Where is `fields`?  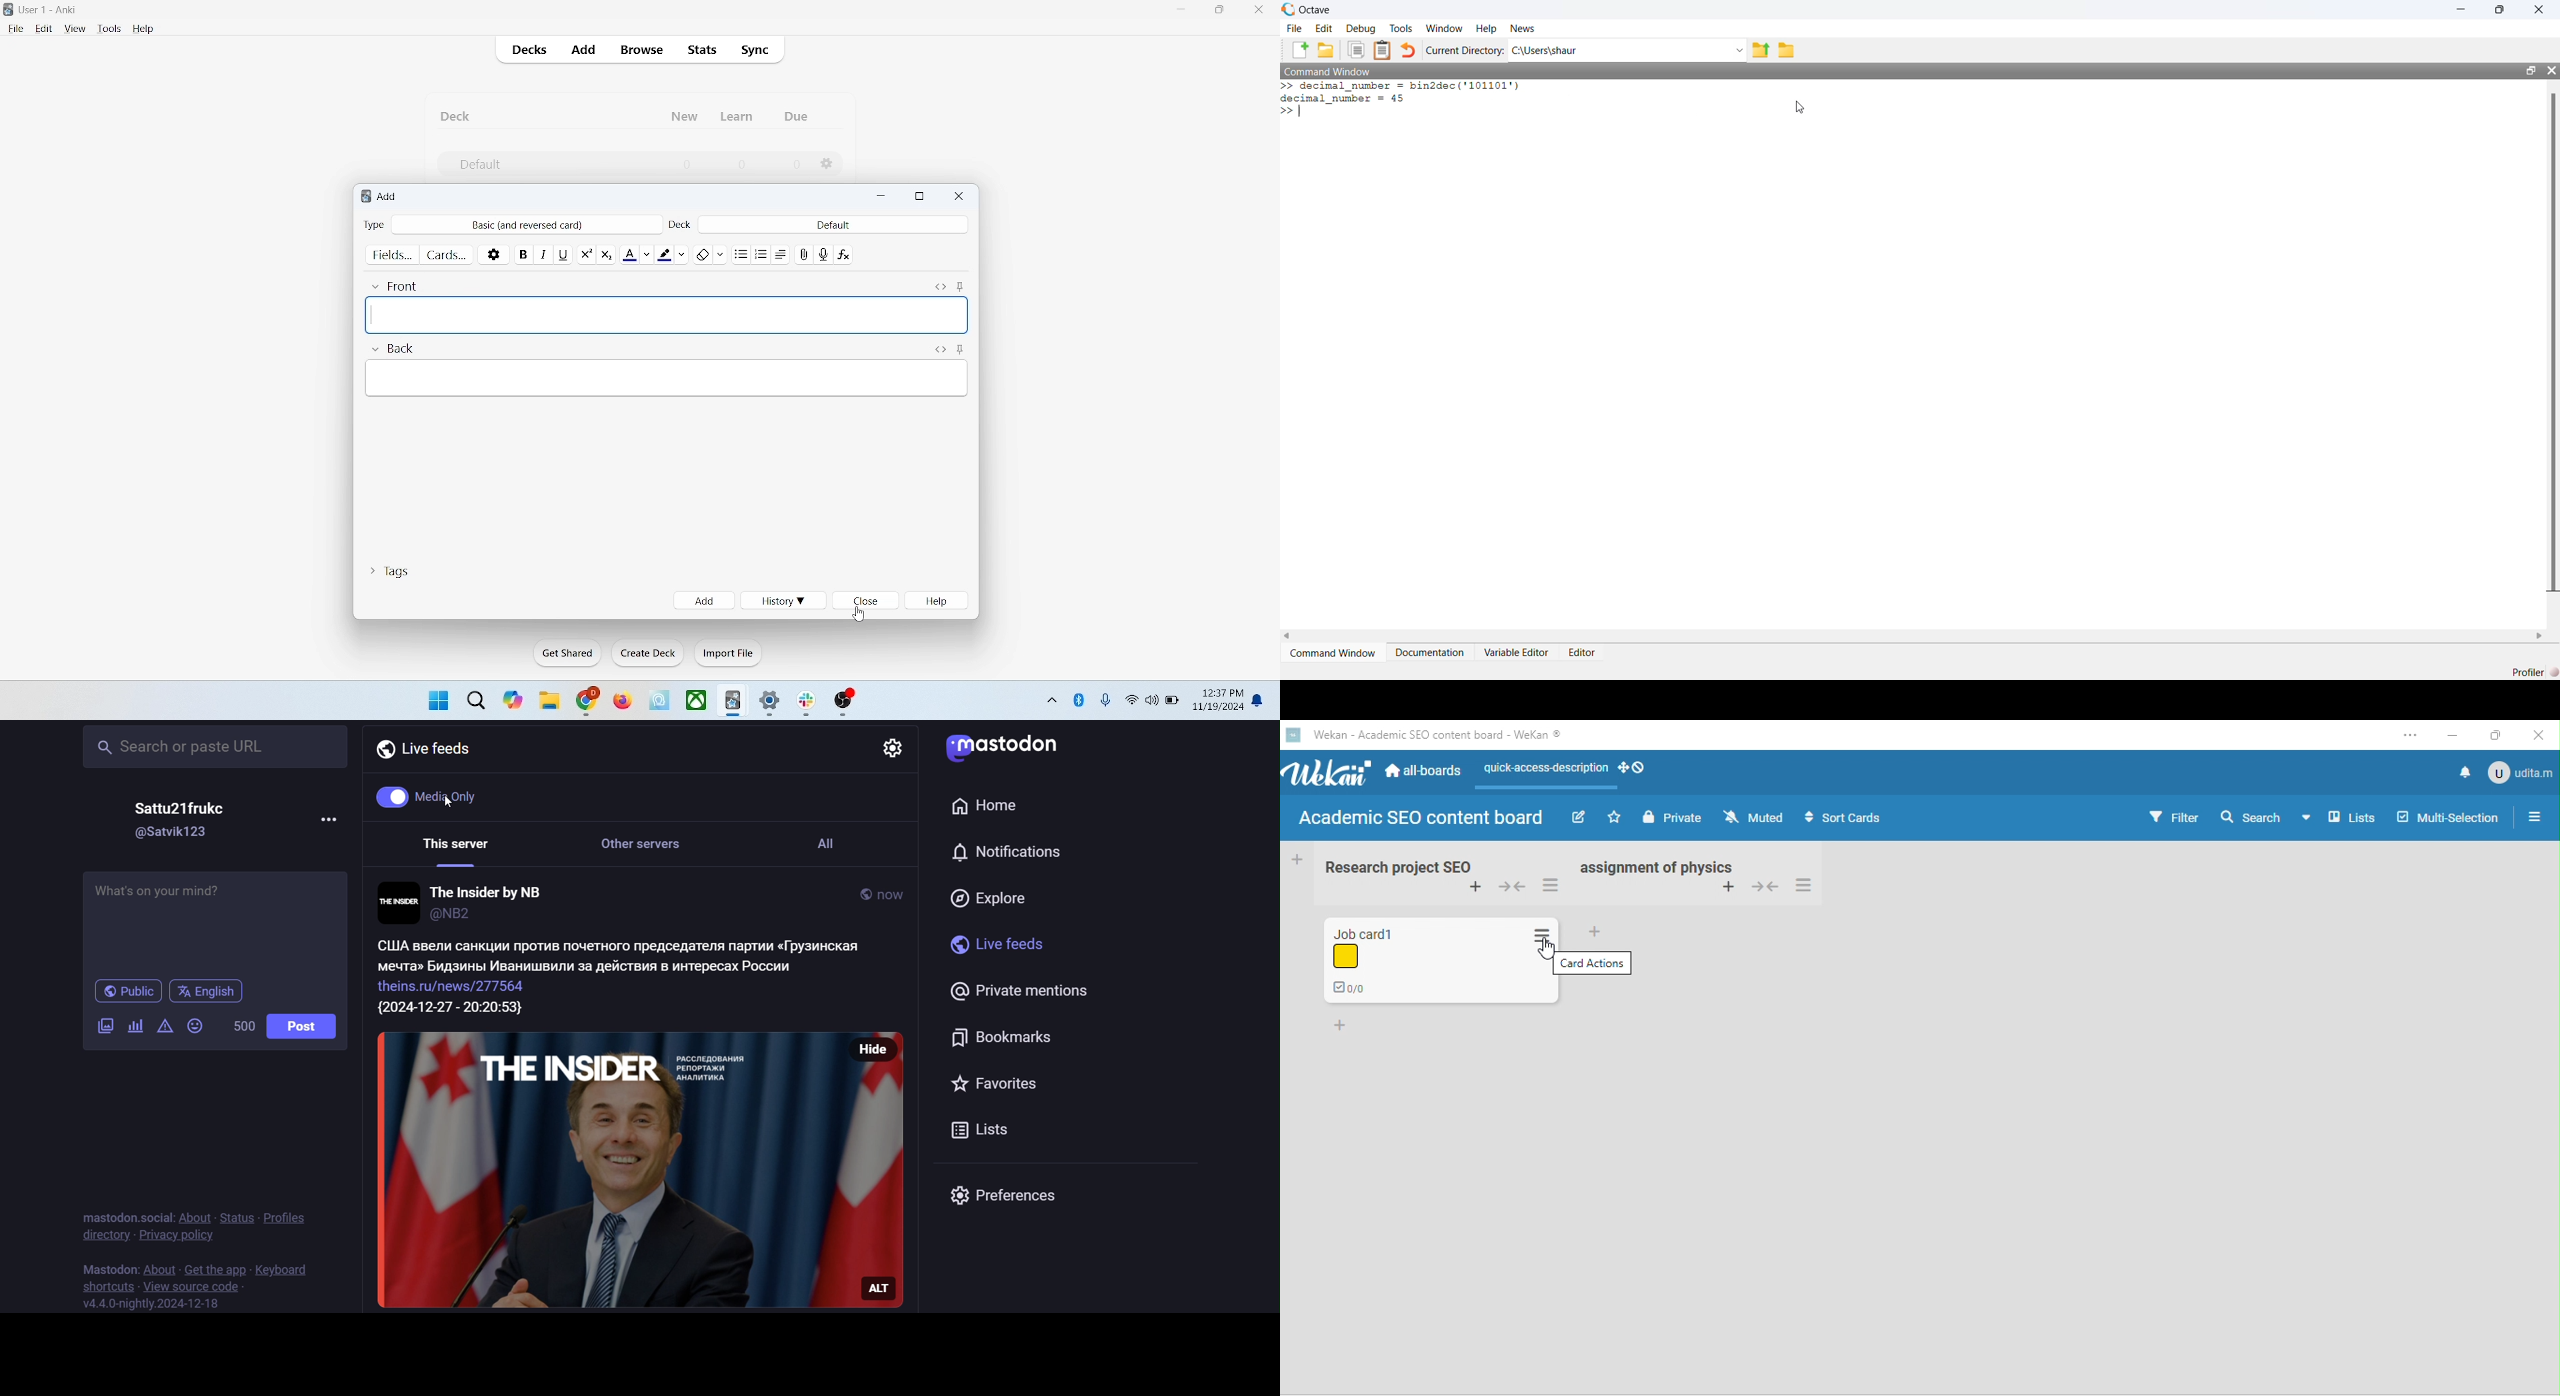 fields is located at coordinates (392, 253).